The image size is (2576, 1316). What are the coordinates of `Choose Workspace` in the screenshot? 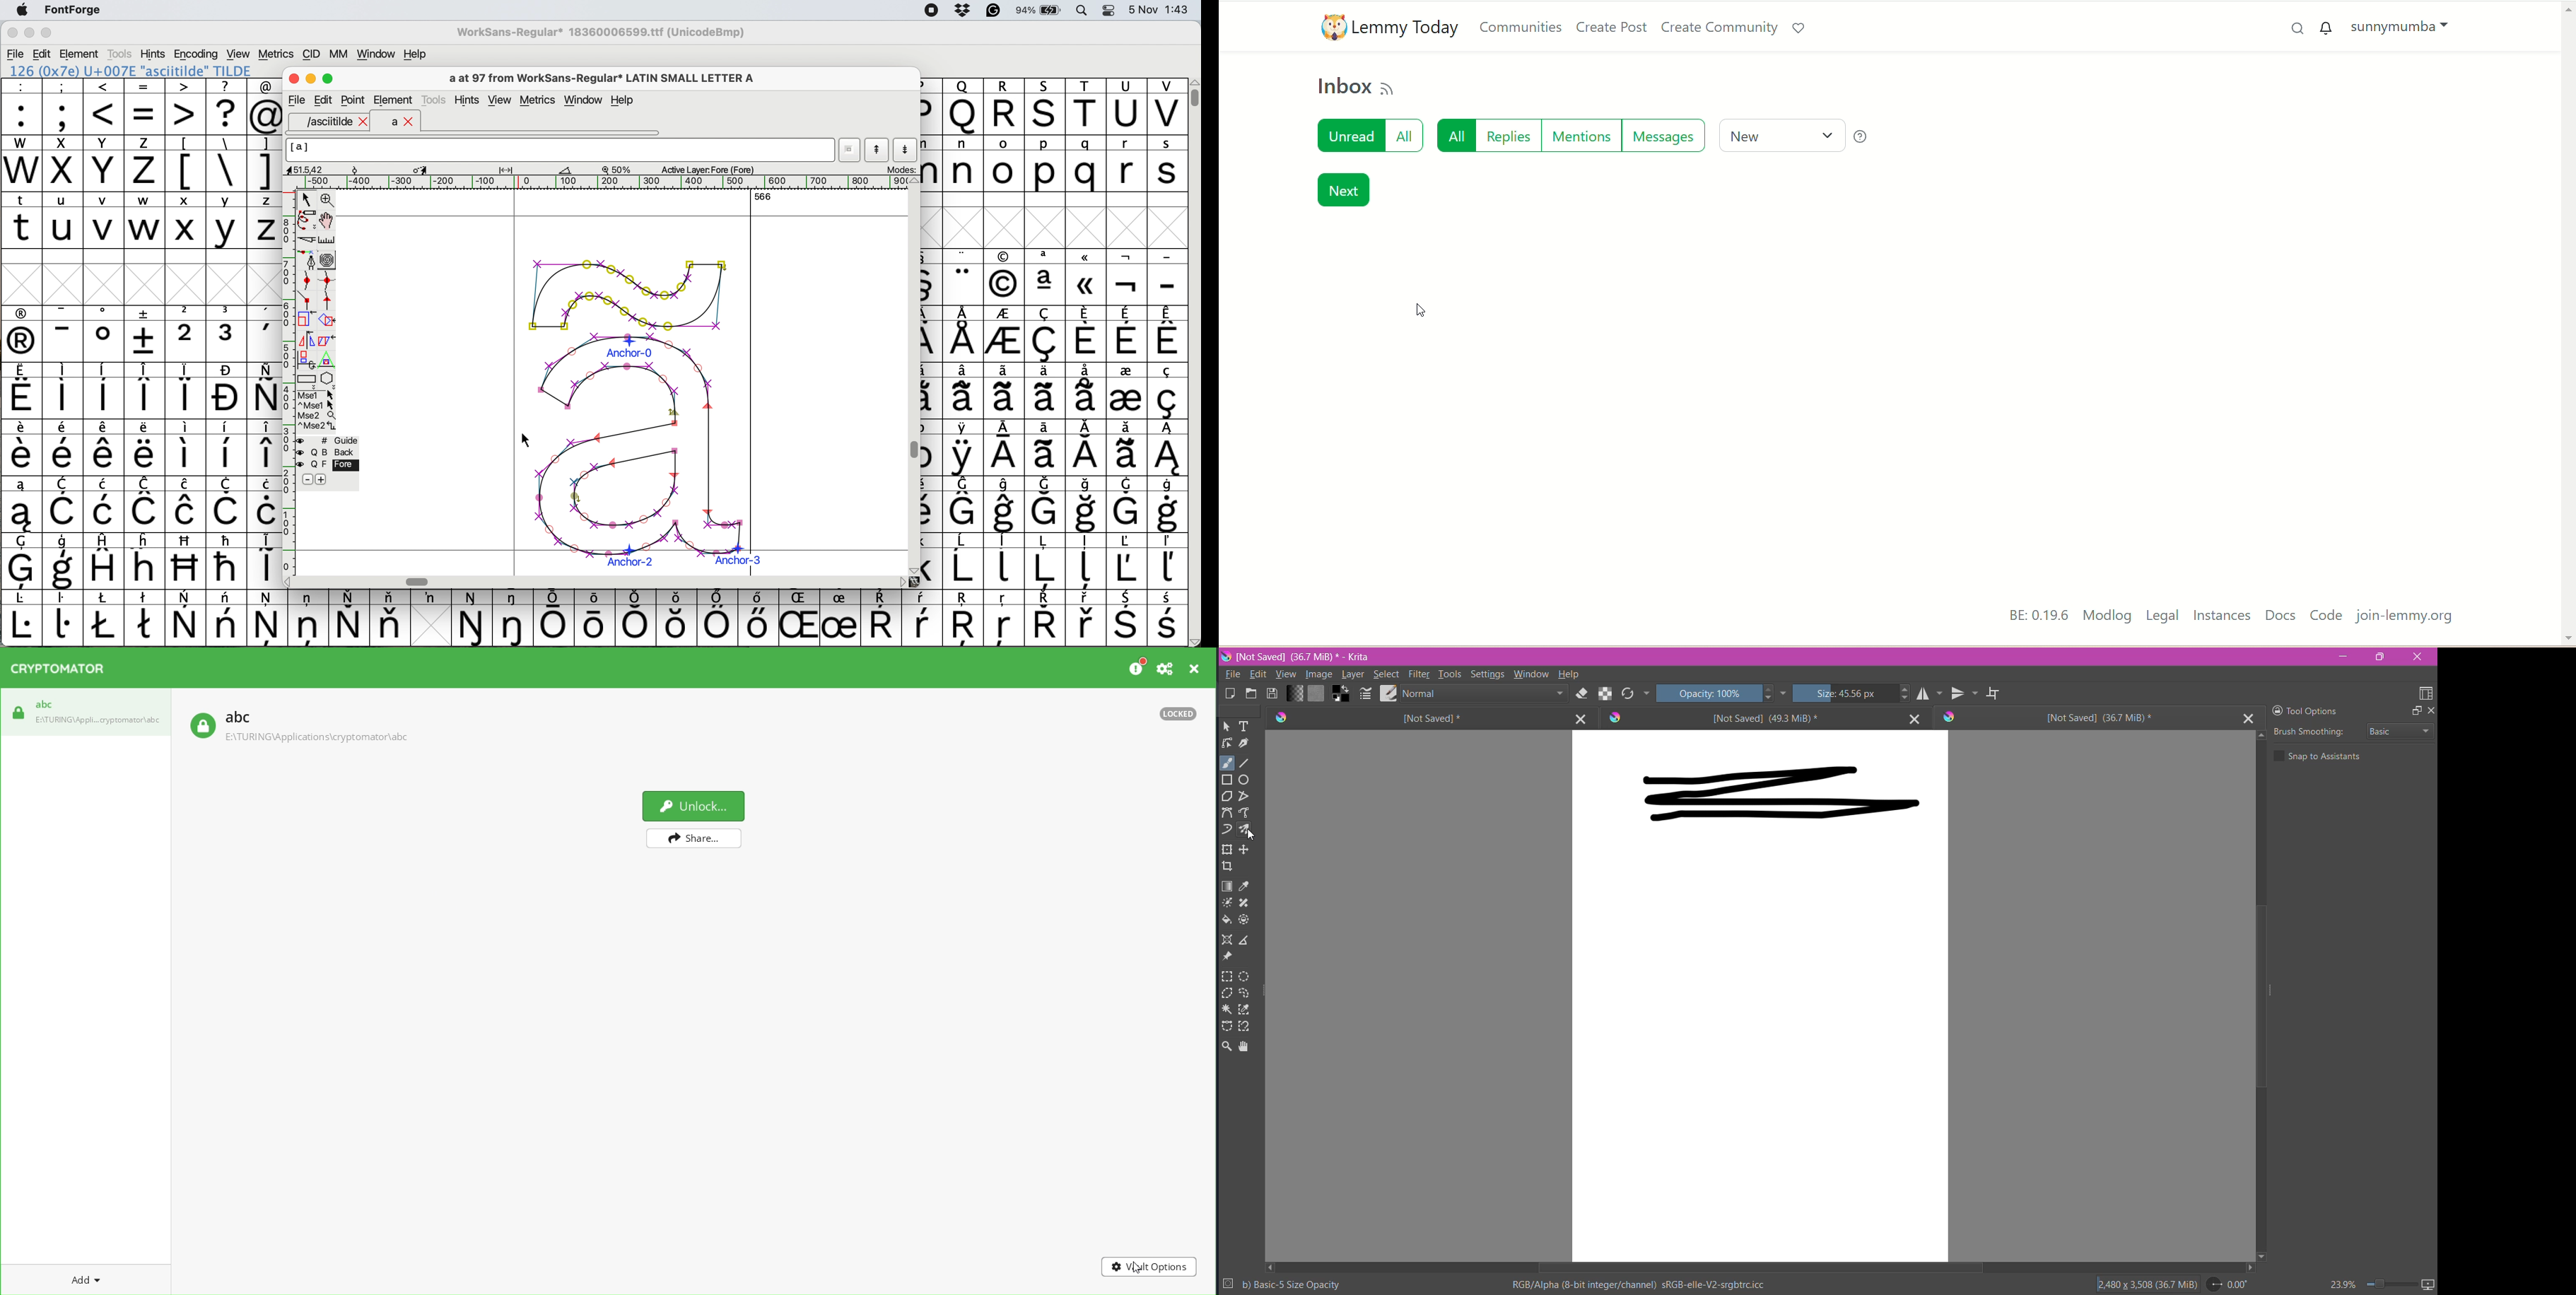 It's located at (2425, 694).